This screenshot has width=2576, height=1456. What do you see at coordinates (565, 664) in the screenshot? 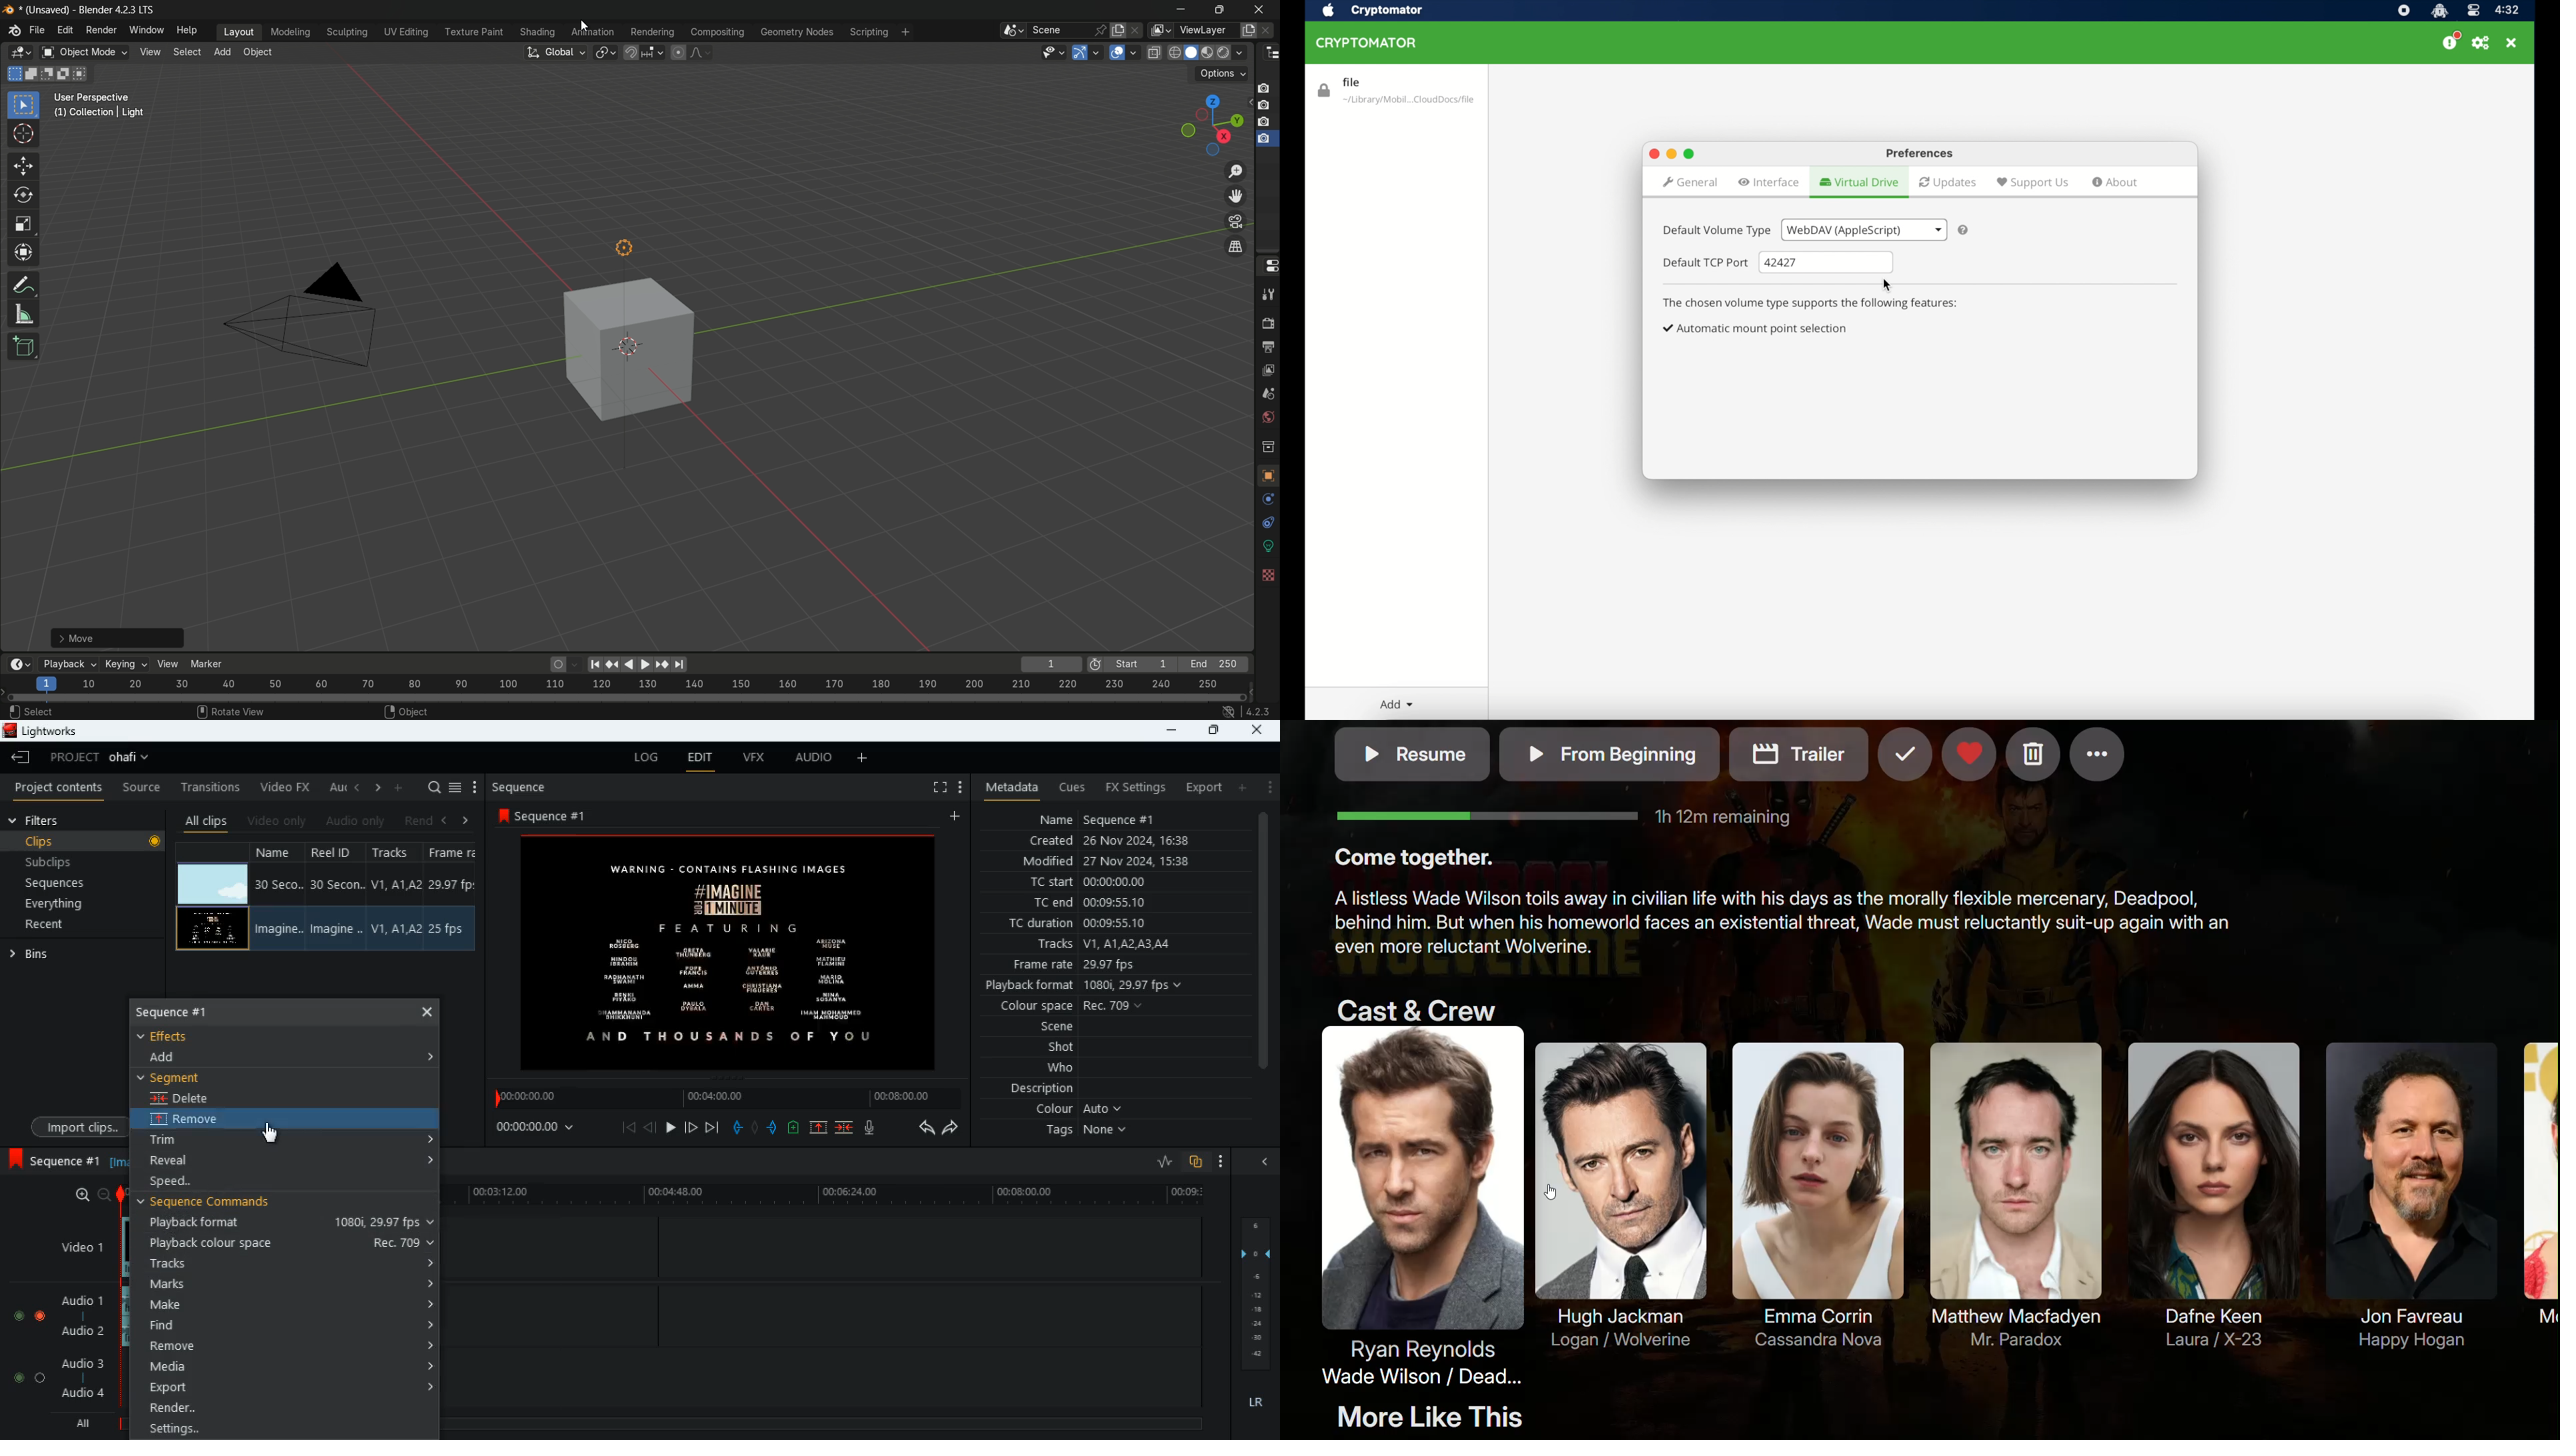
I see `auto keyframing` at bounding box center [565, 664].